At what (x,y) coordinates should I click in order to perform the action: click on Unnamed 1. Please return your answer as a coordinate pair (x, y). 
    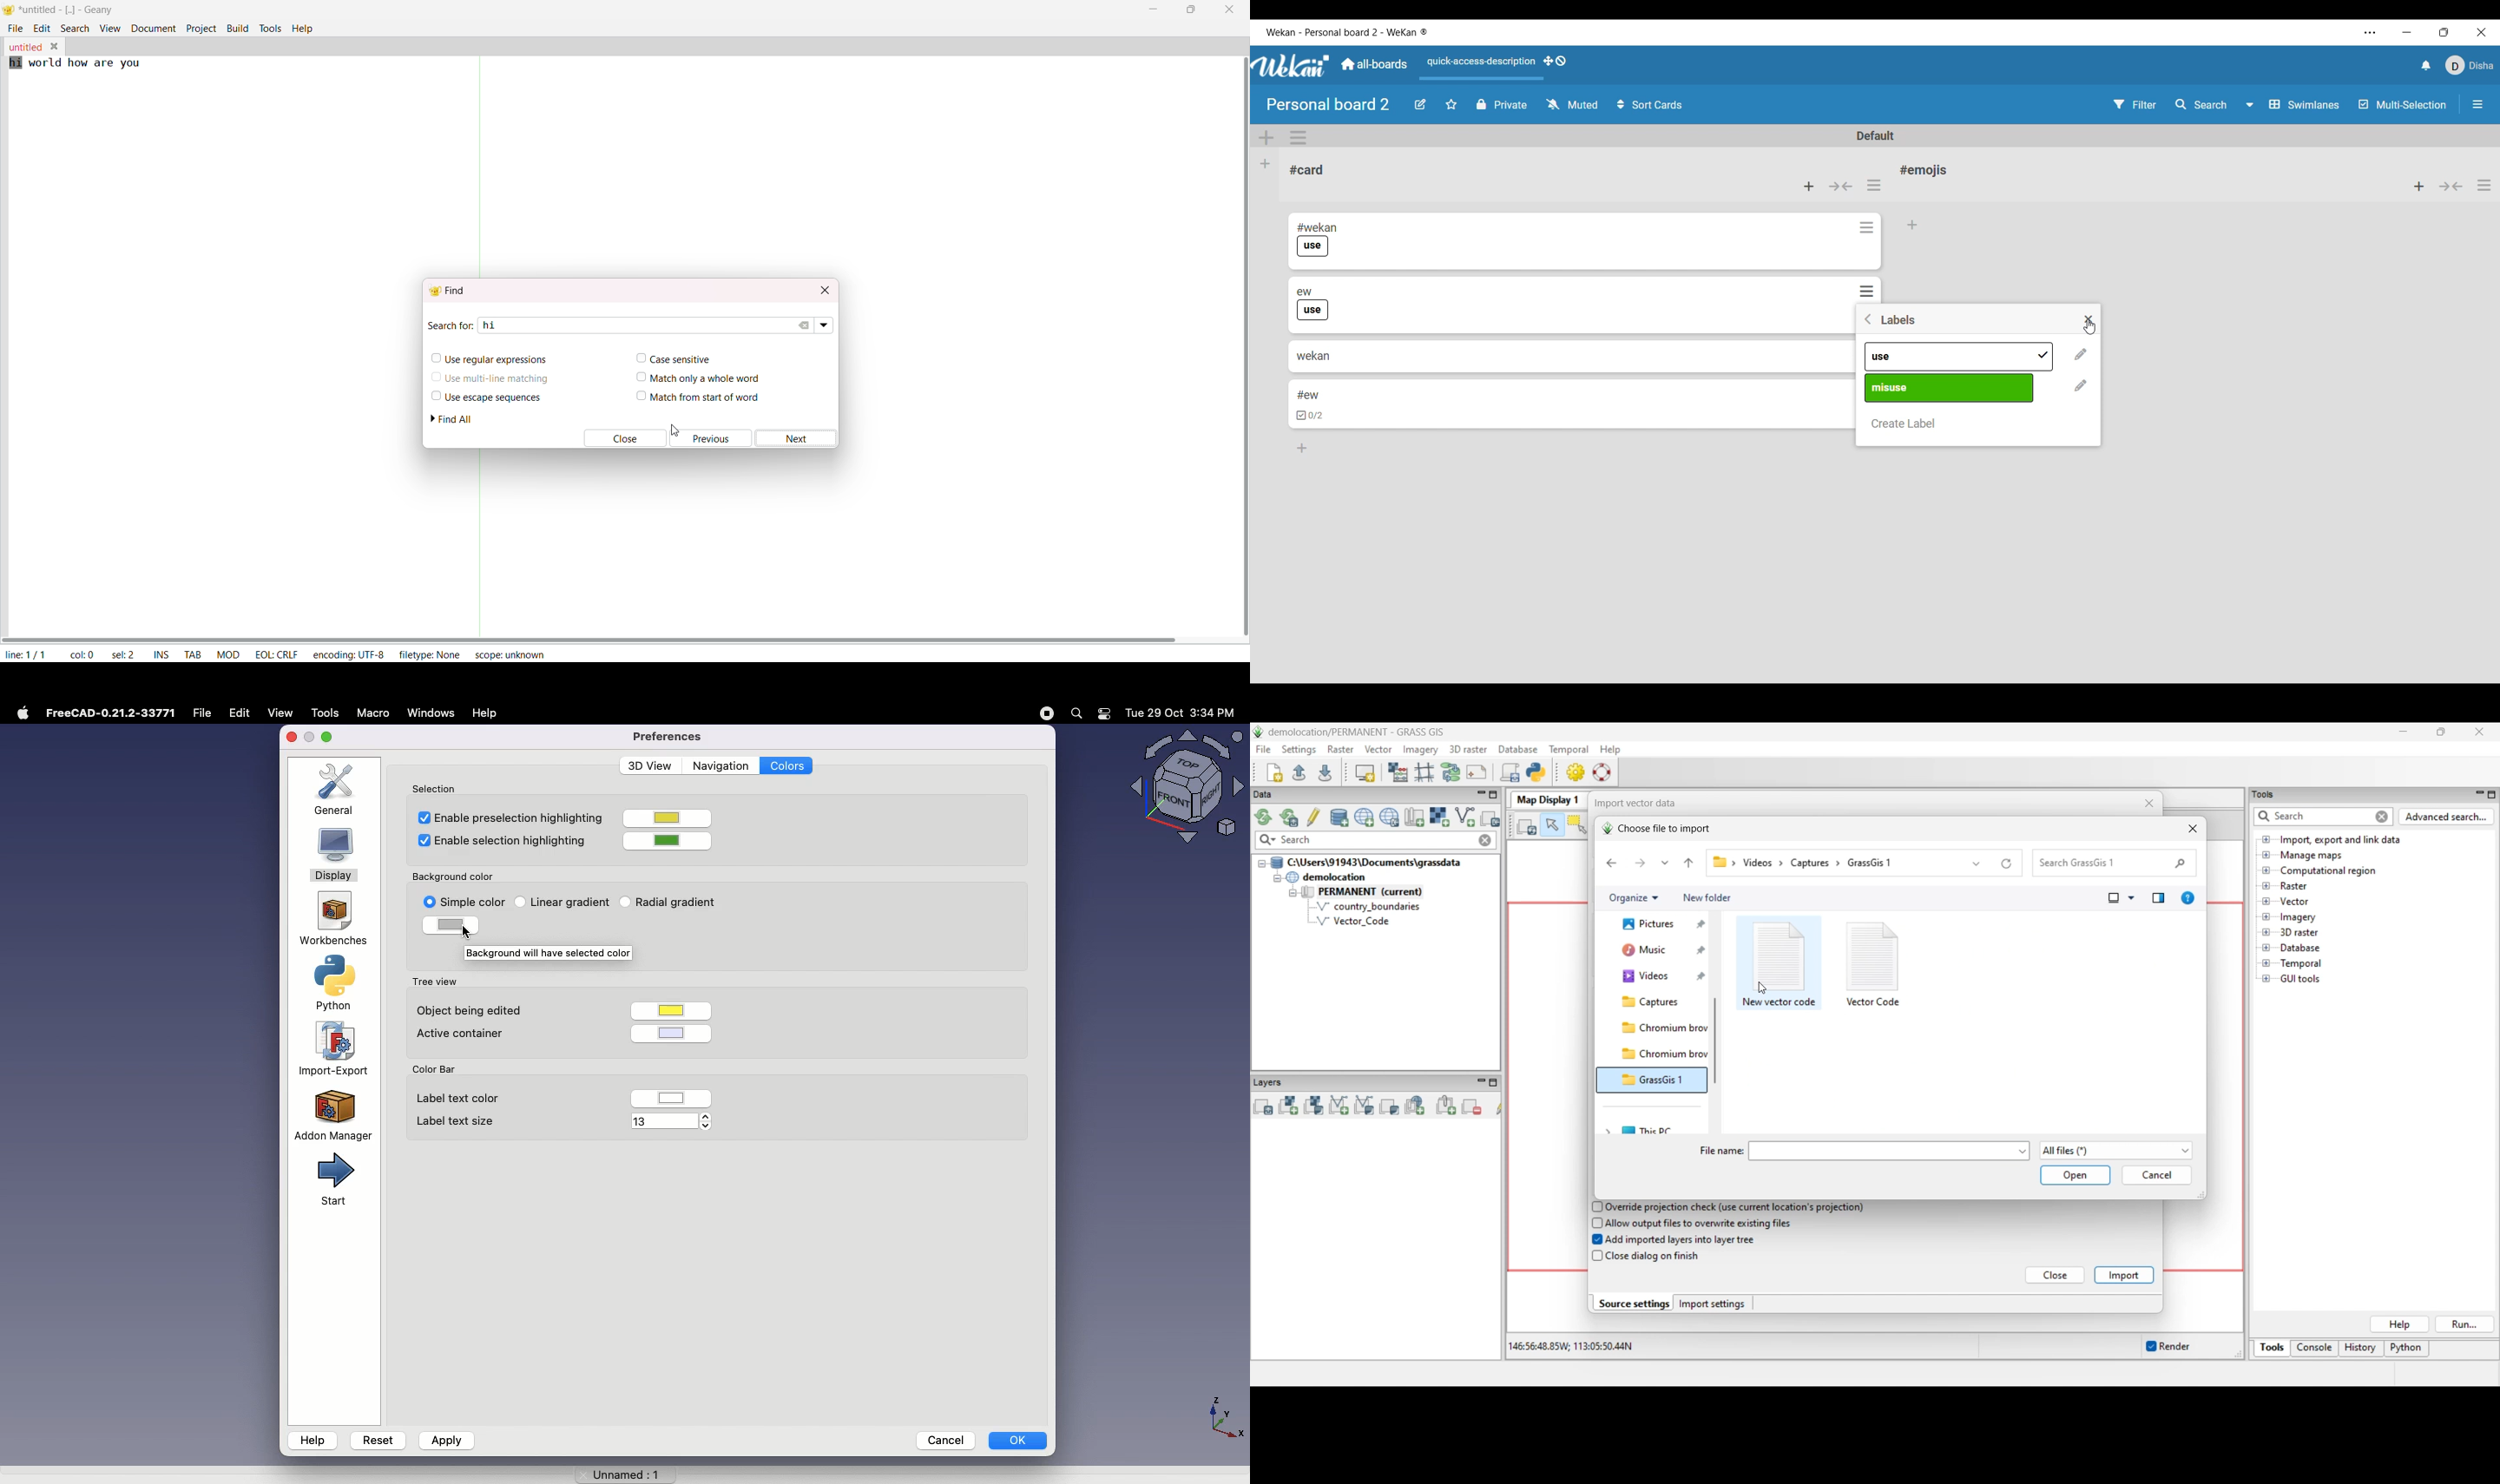
    Looking at the image, I should click on (619, 1471).